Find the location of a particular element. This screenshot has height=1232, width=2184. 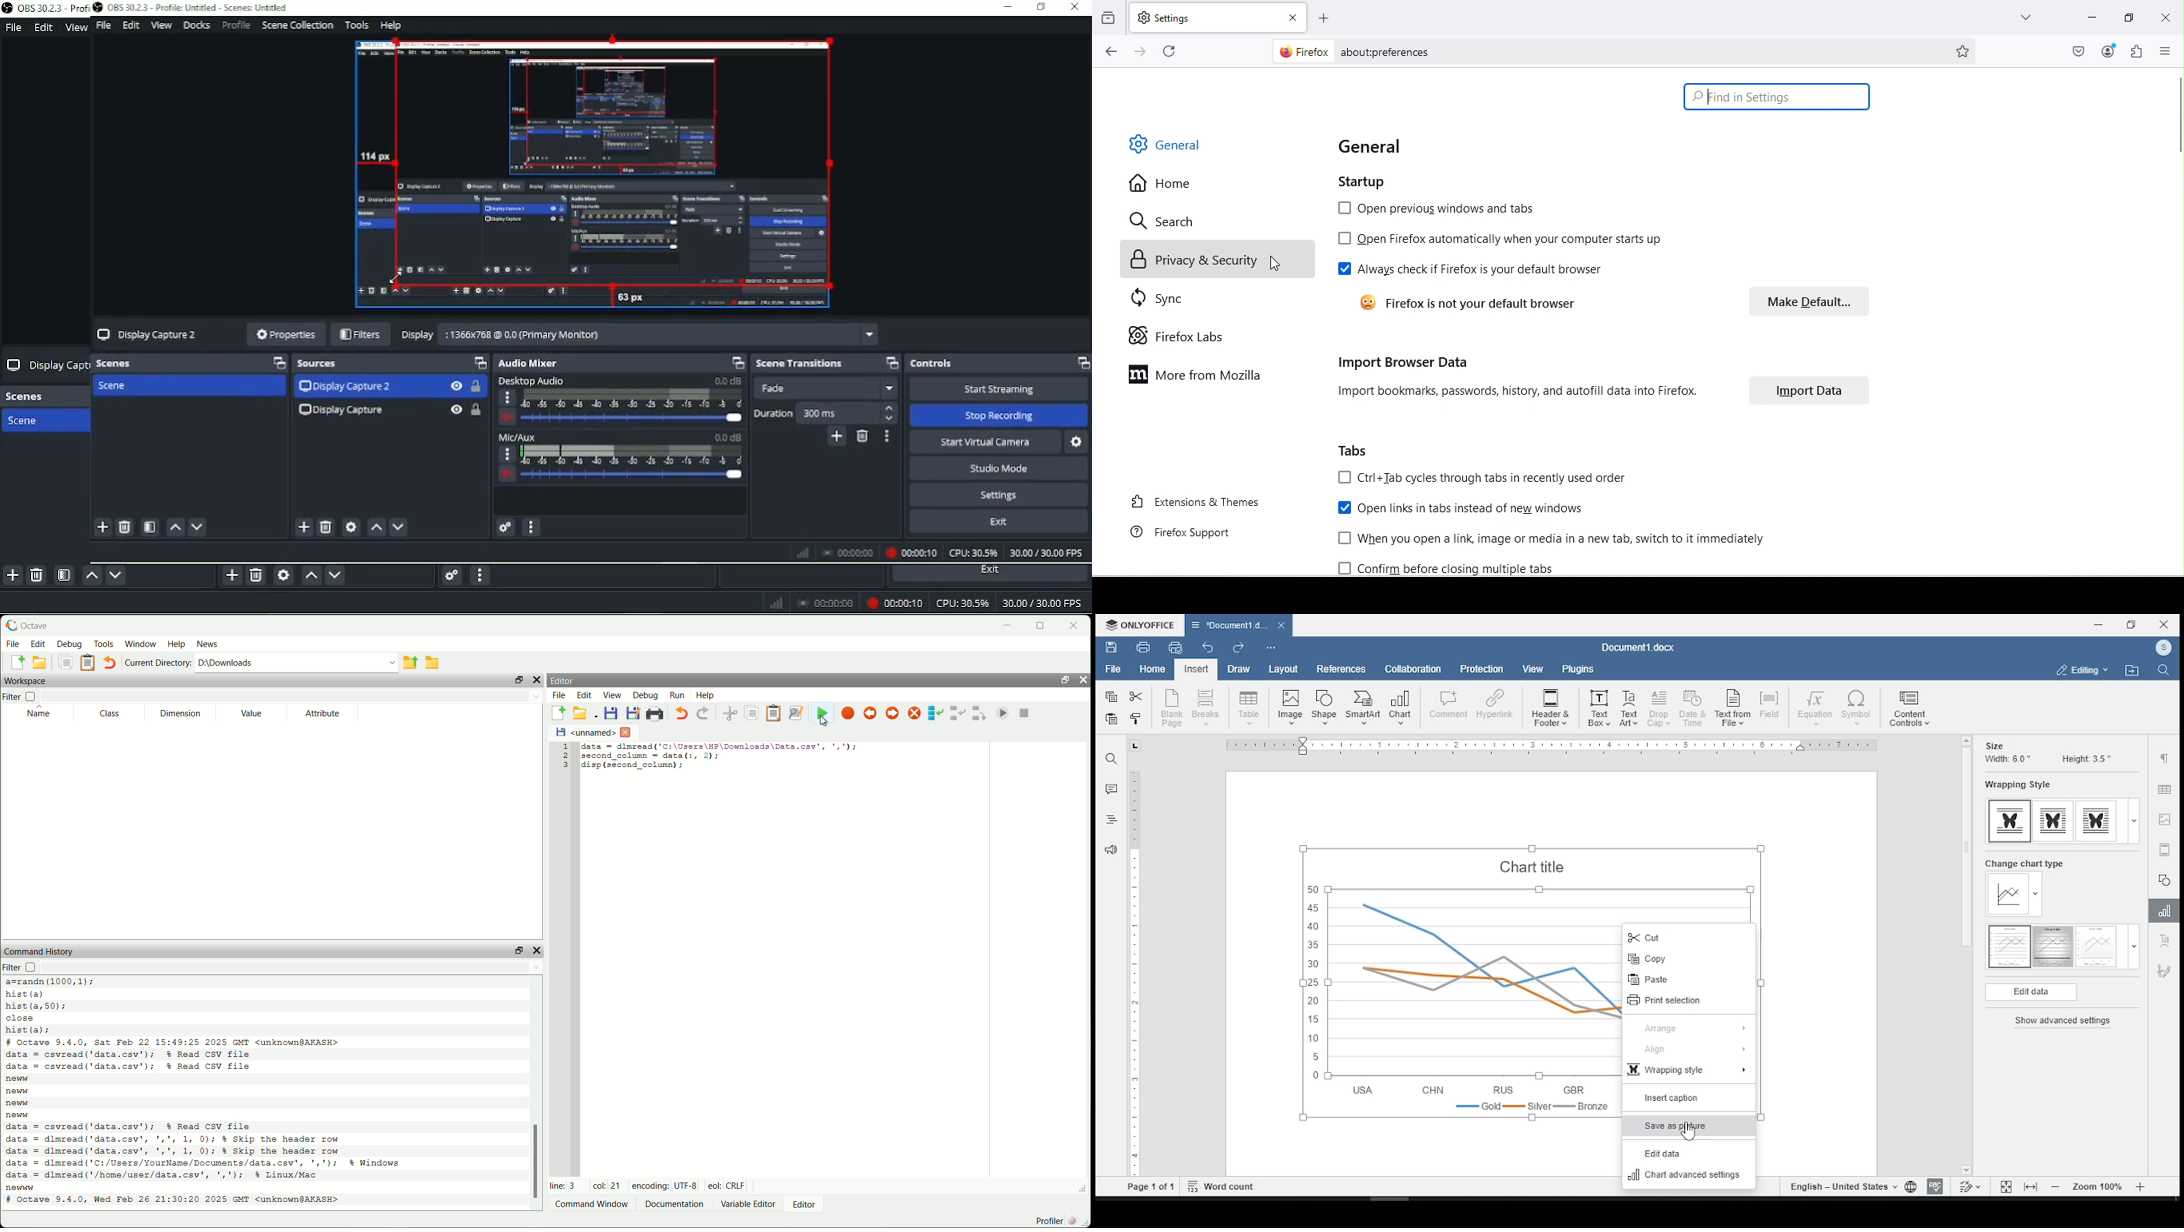

more option is located at coordinates (535, 528).